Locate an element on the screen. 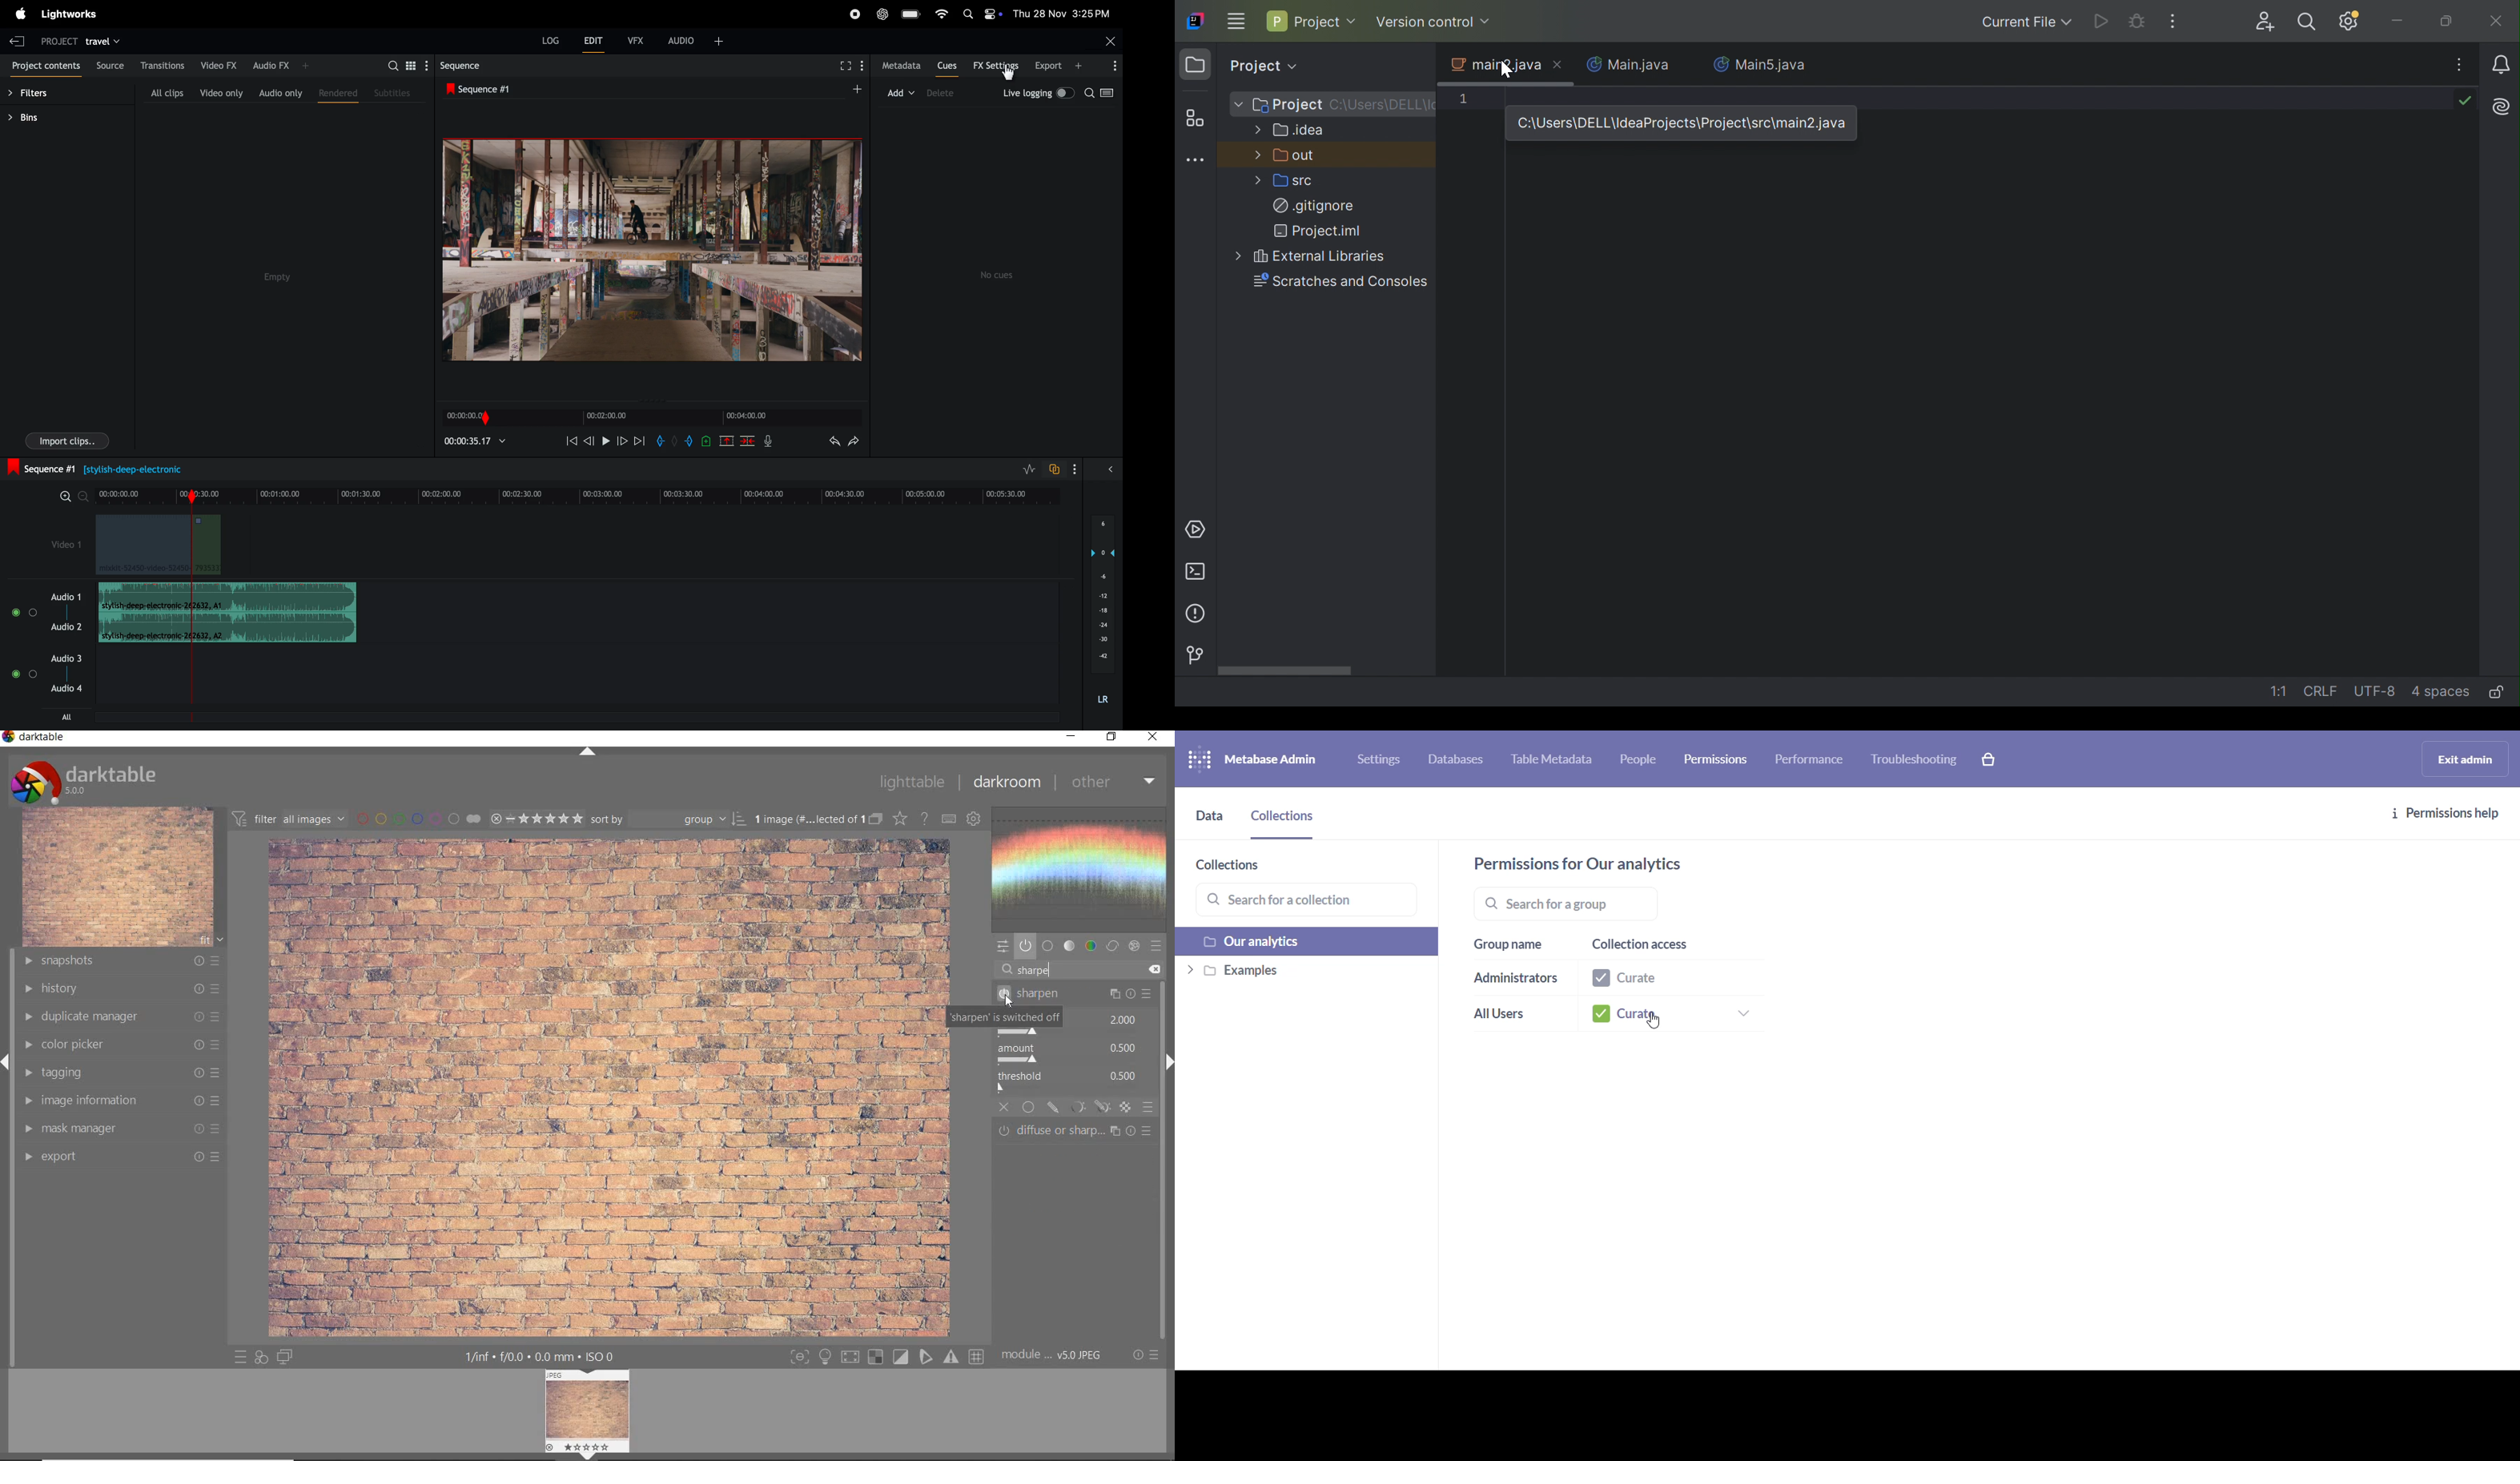 Image resolution: width=2520 pixels, height=1484 pixels. rendered is located at coordinates (337, 95).